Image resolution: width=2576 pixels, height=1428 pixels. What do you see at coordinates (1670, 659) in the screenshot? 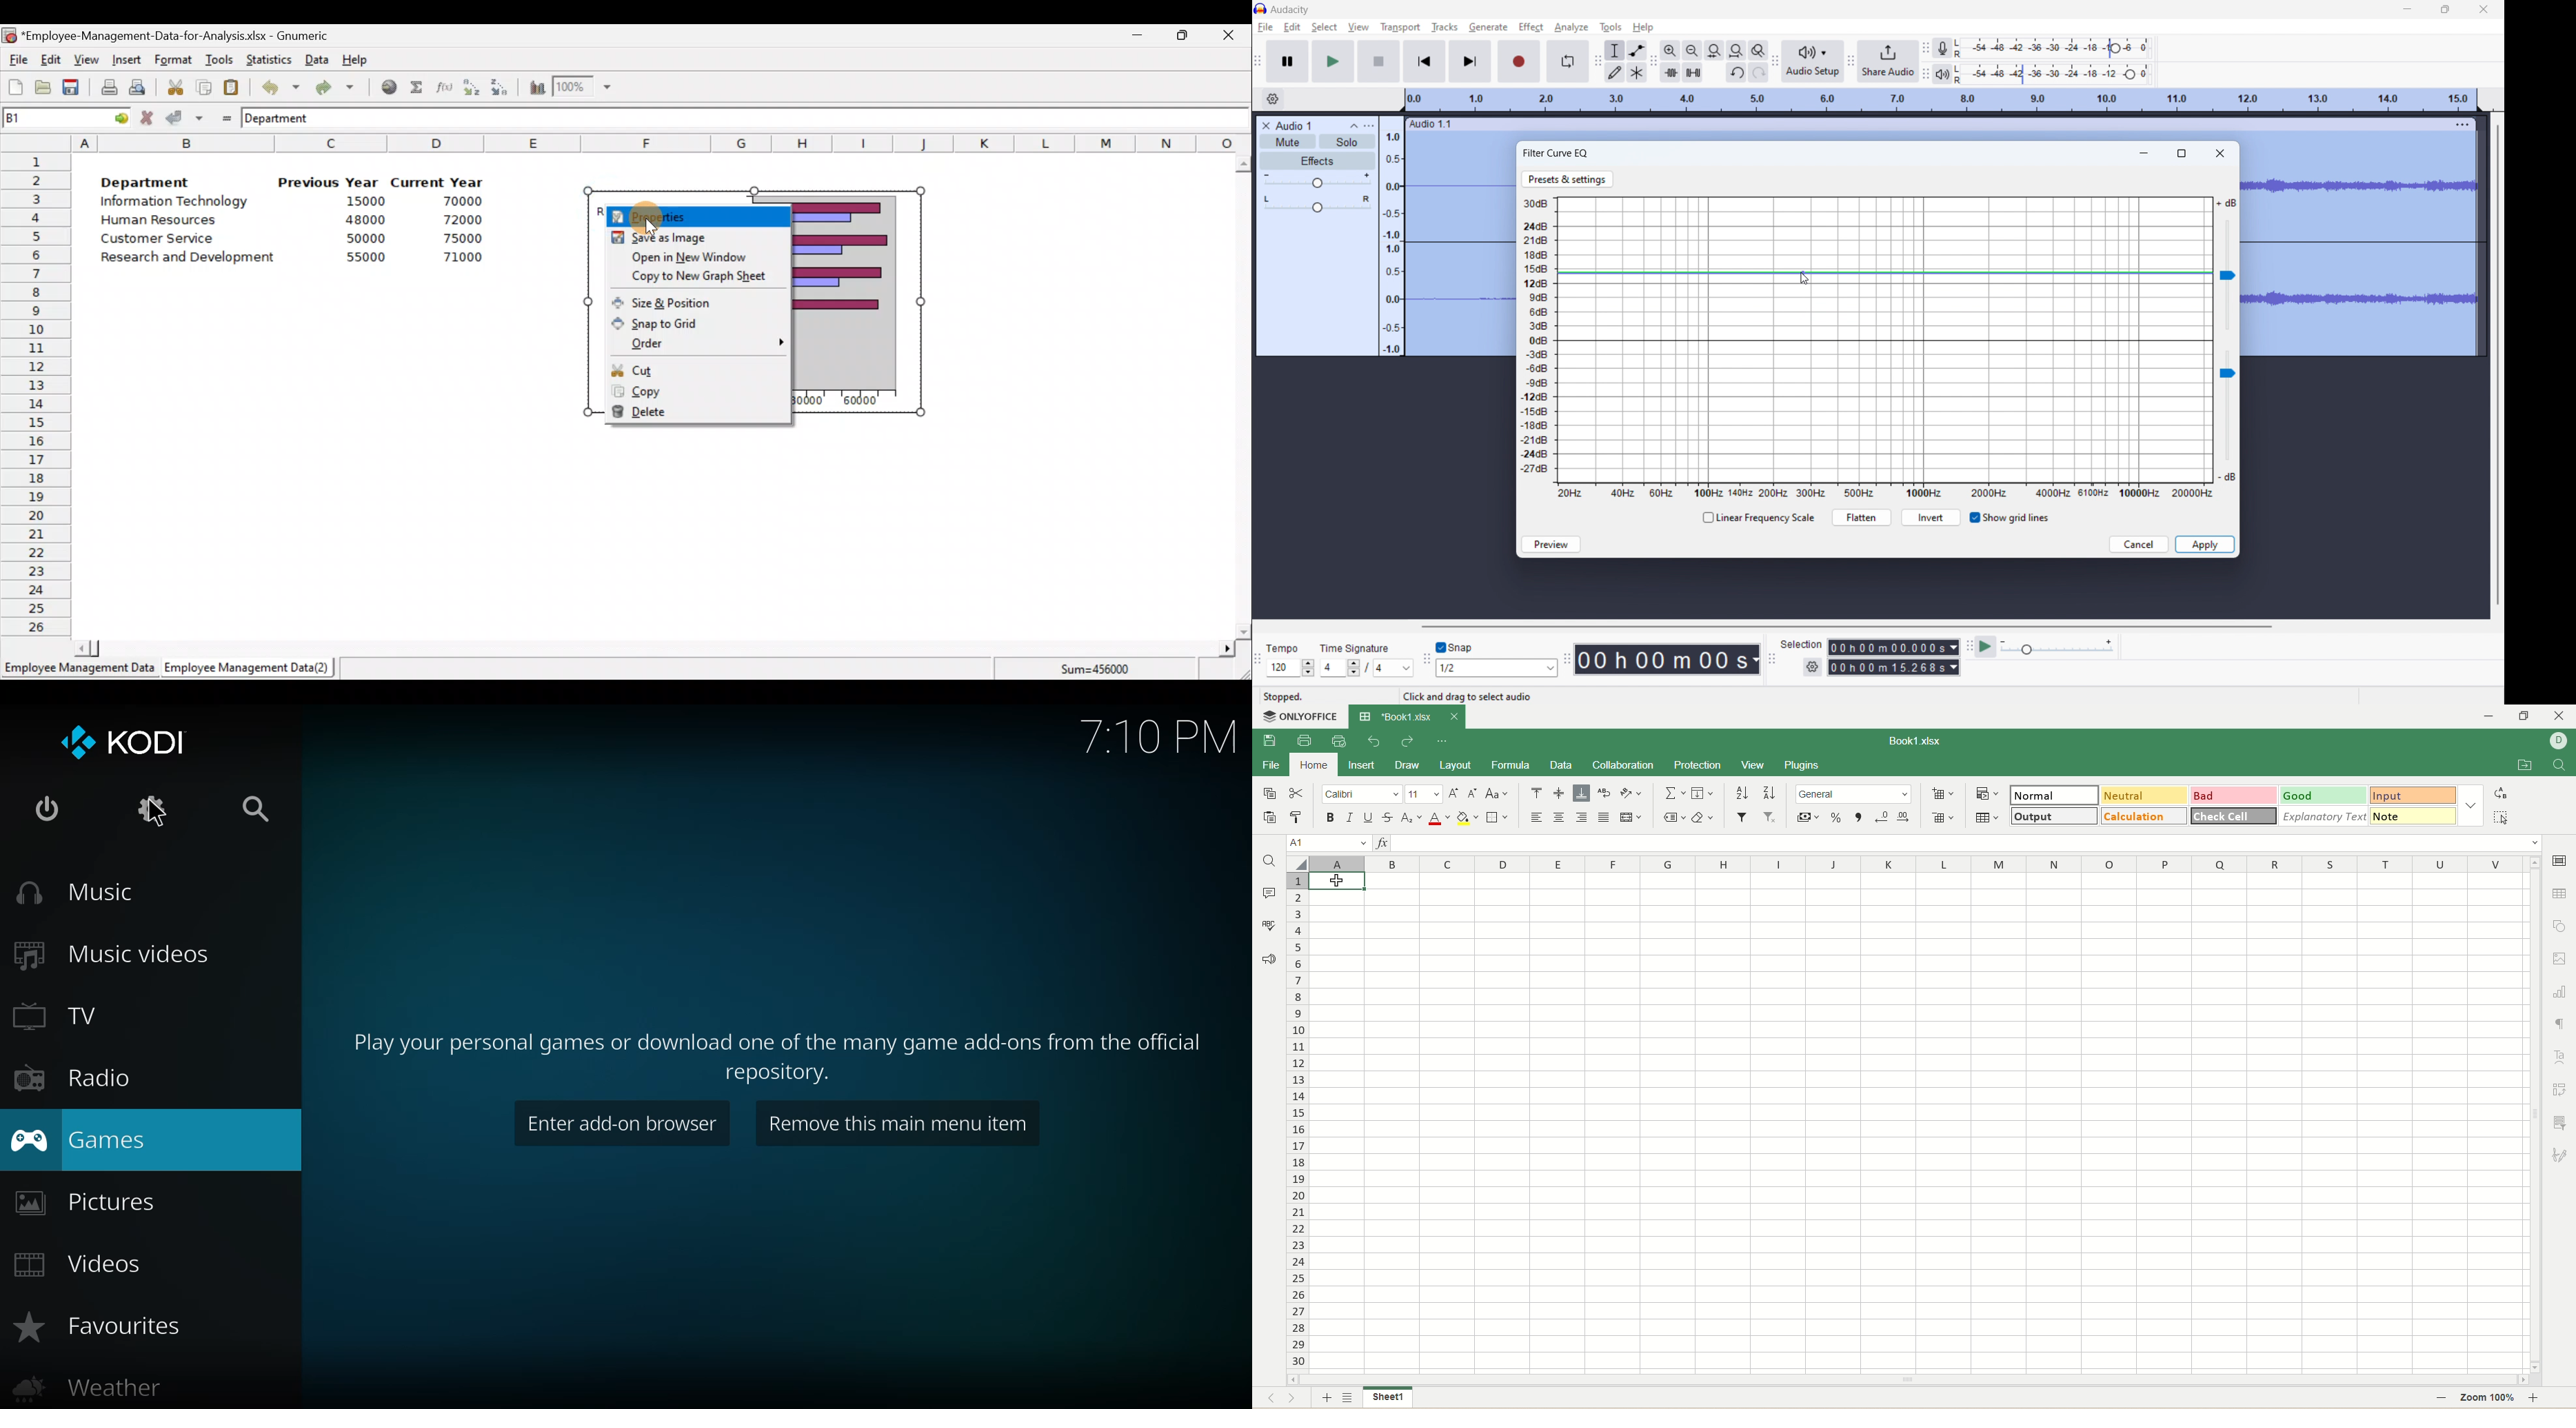
I see `00h 00 m 00 s (timestamp)` at bounding box center [1670, 659].